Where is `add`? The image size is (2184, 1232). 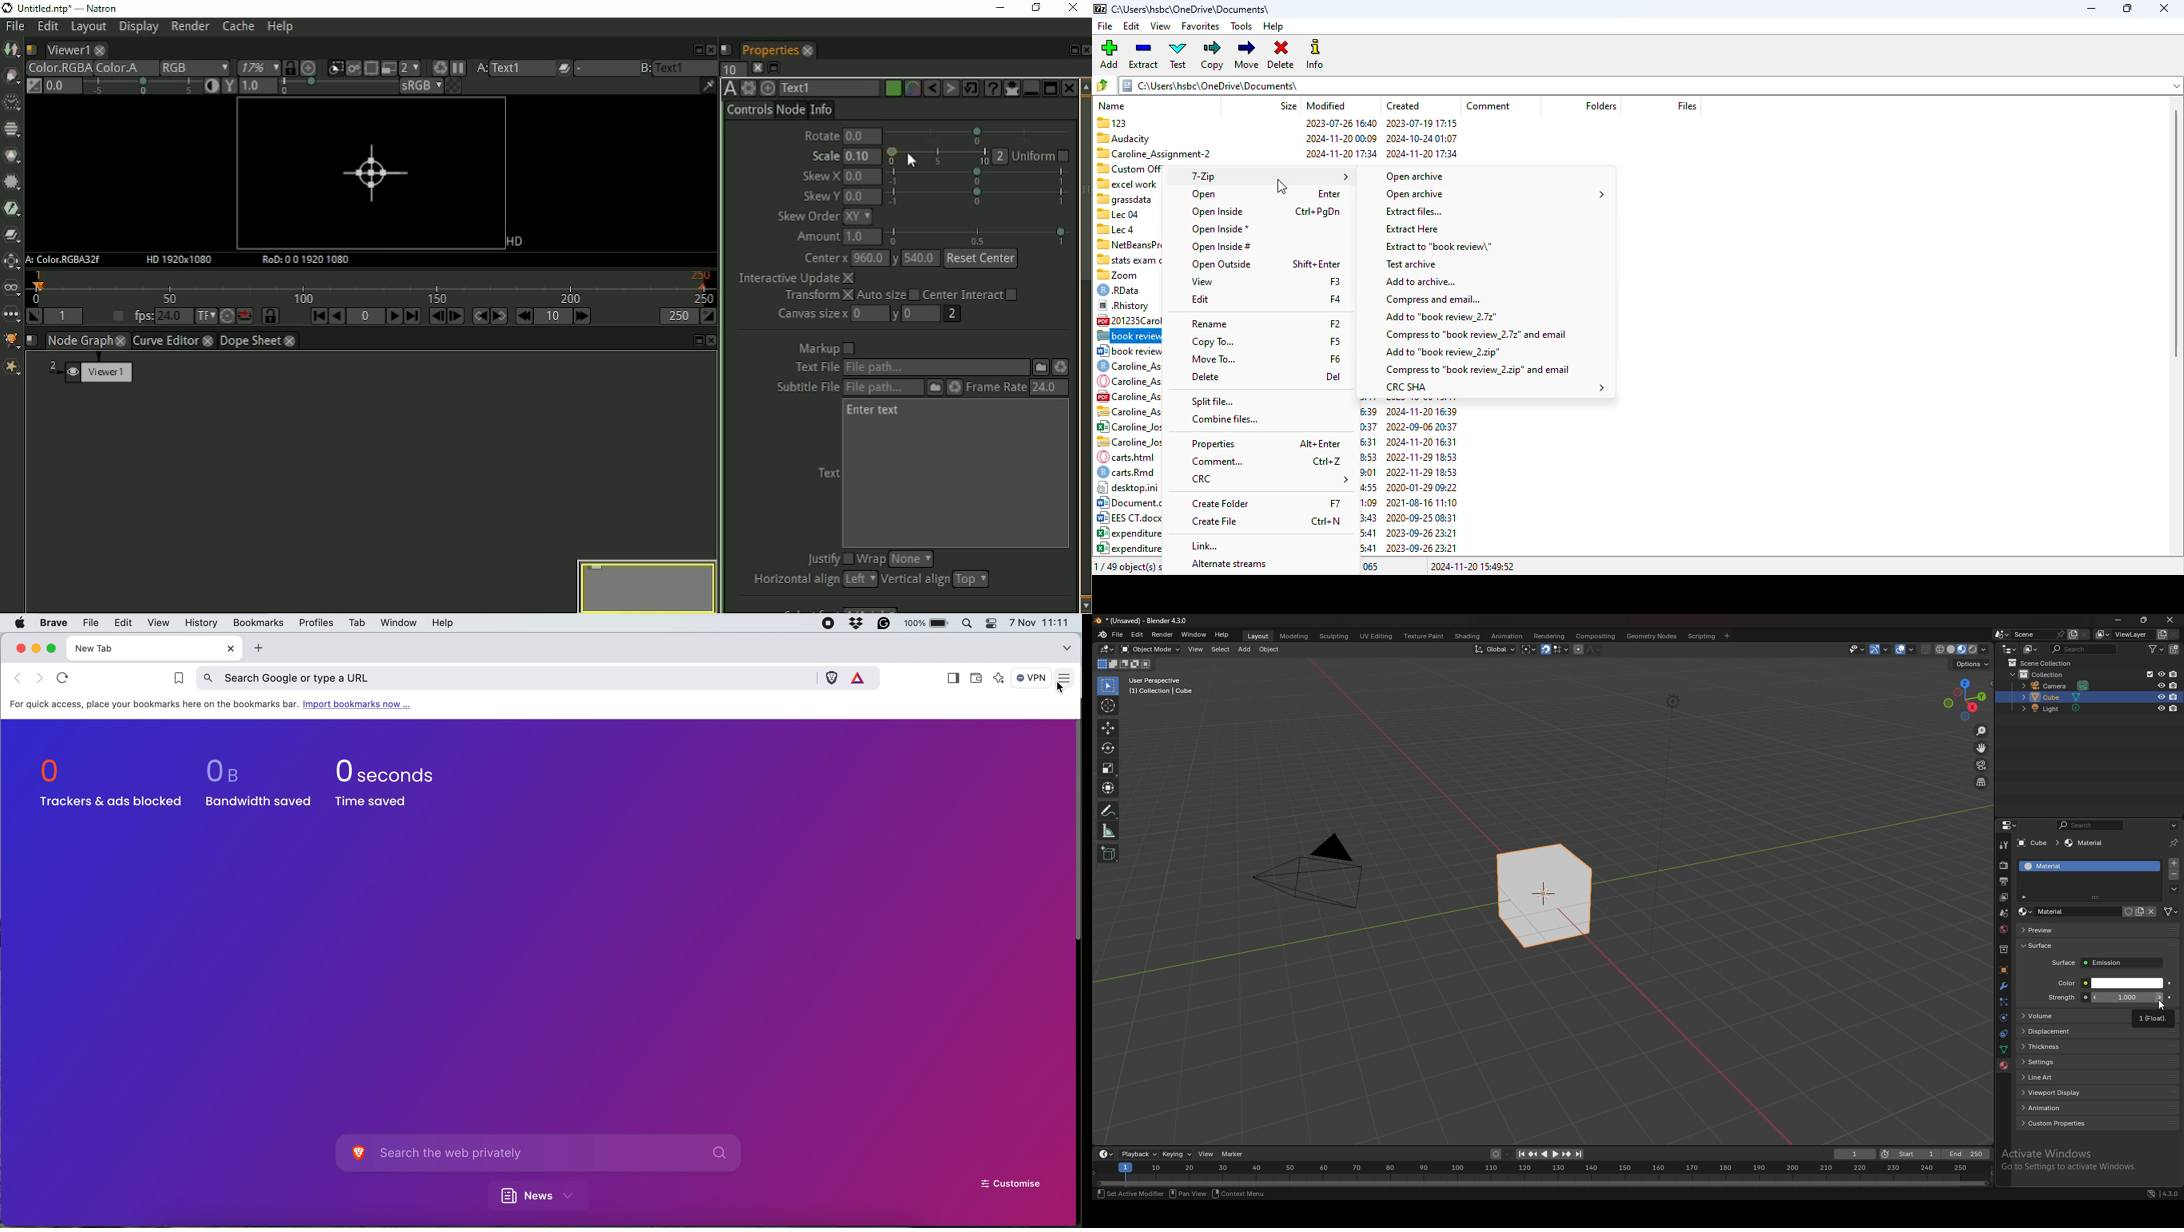 add is located at coordinates (1109, 54).